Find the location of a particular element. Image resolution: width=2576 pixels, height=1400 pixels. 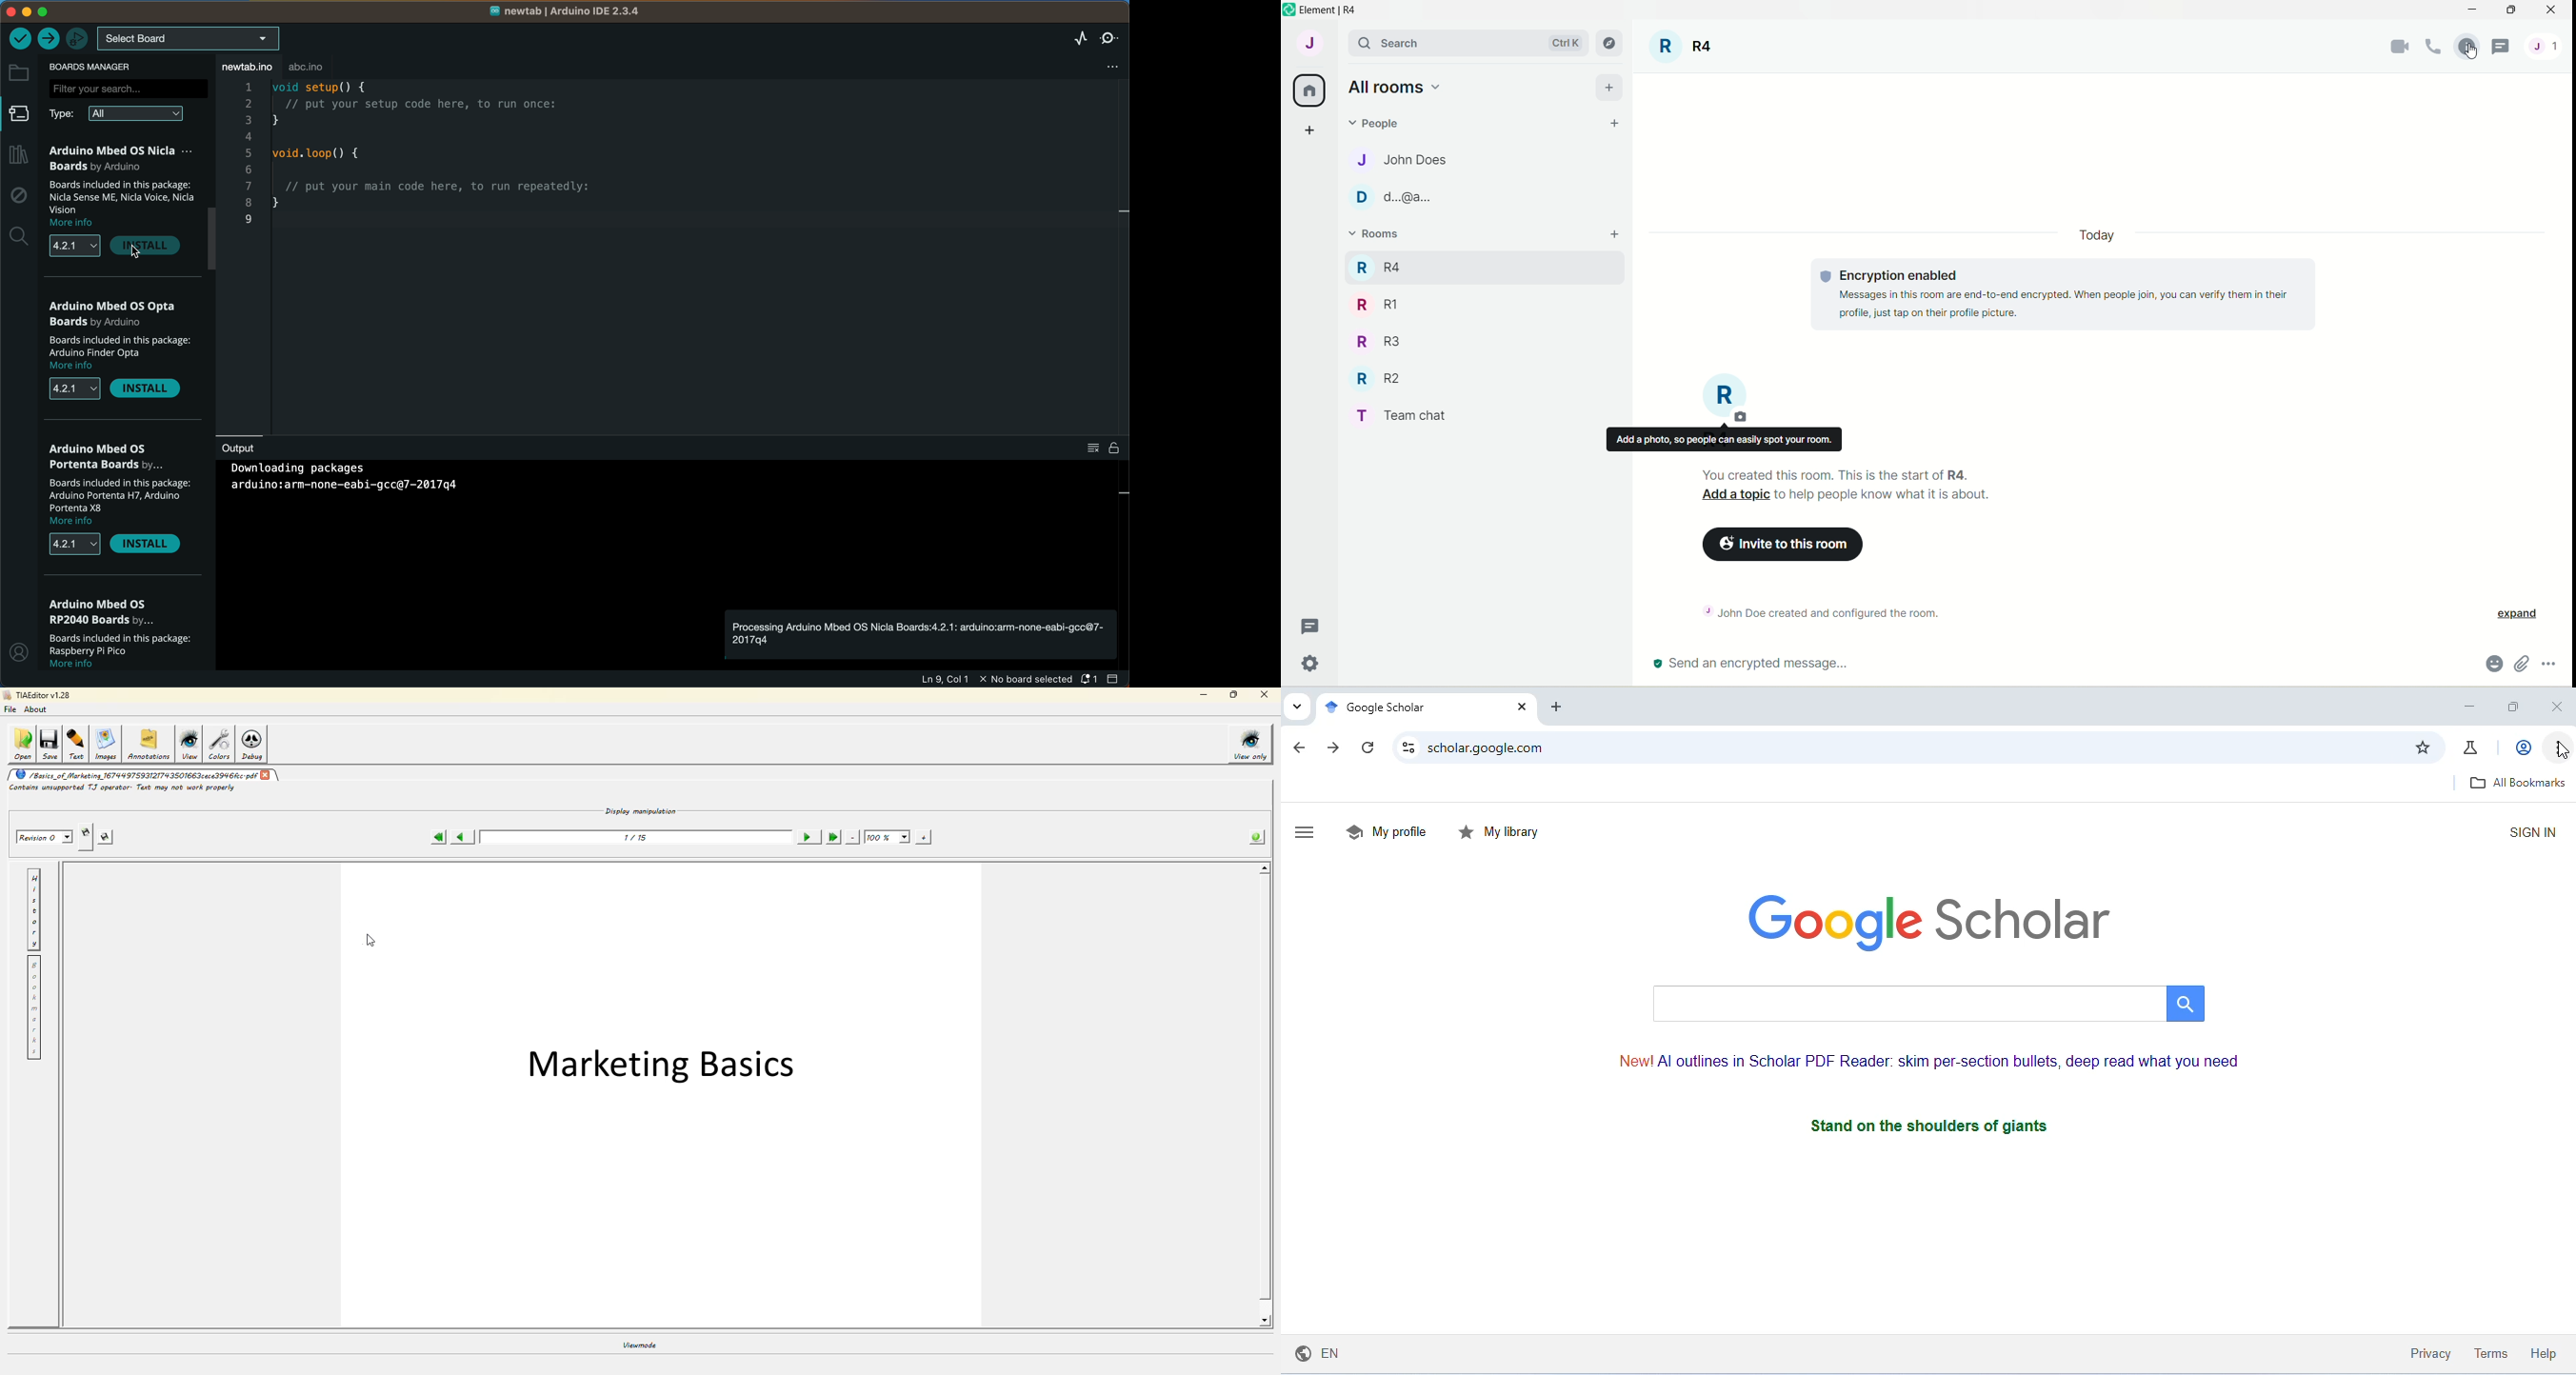

D d.@a.. is located at coordinates (1389, 197).